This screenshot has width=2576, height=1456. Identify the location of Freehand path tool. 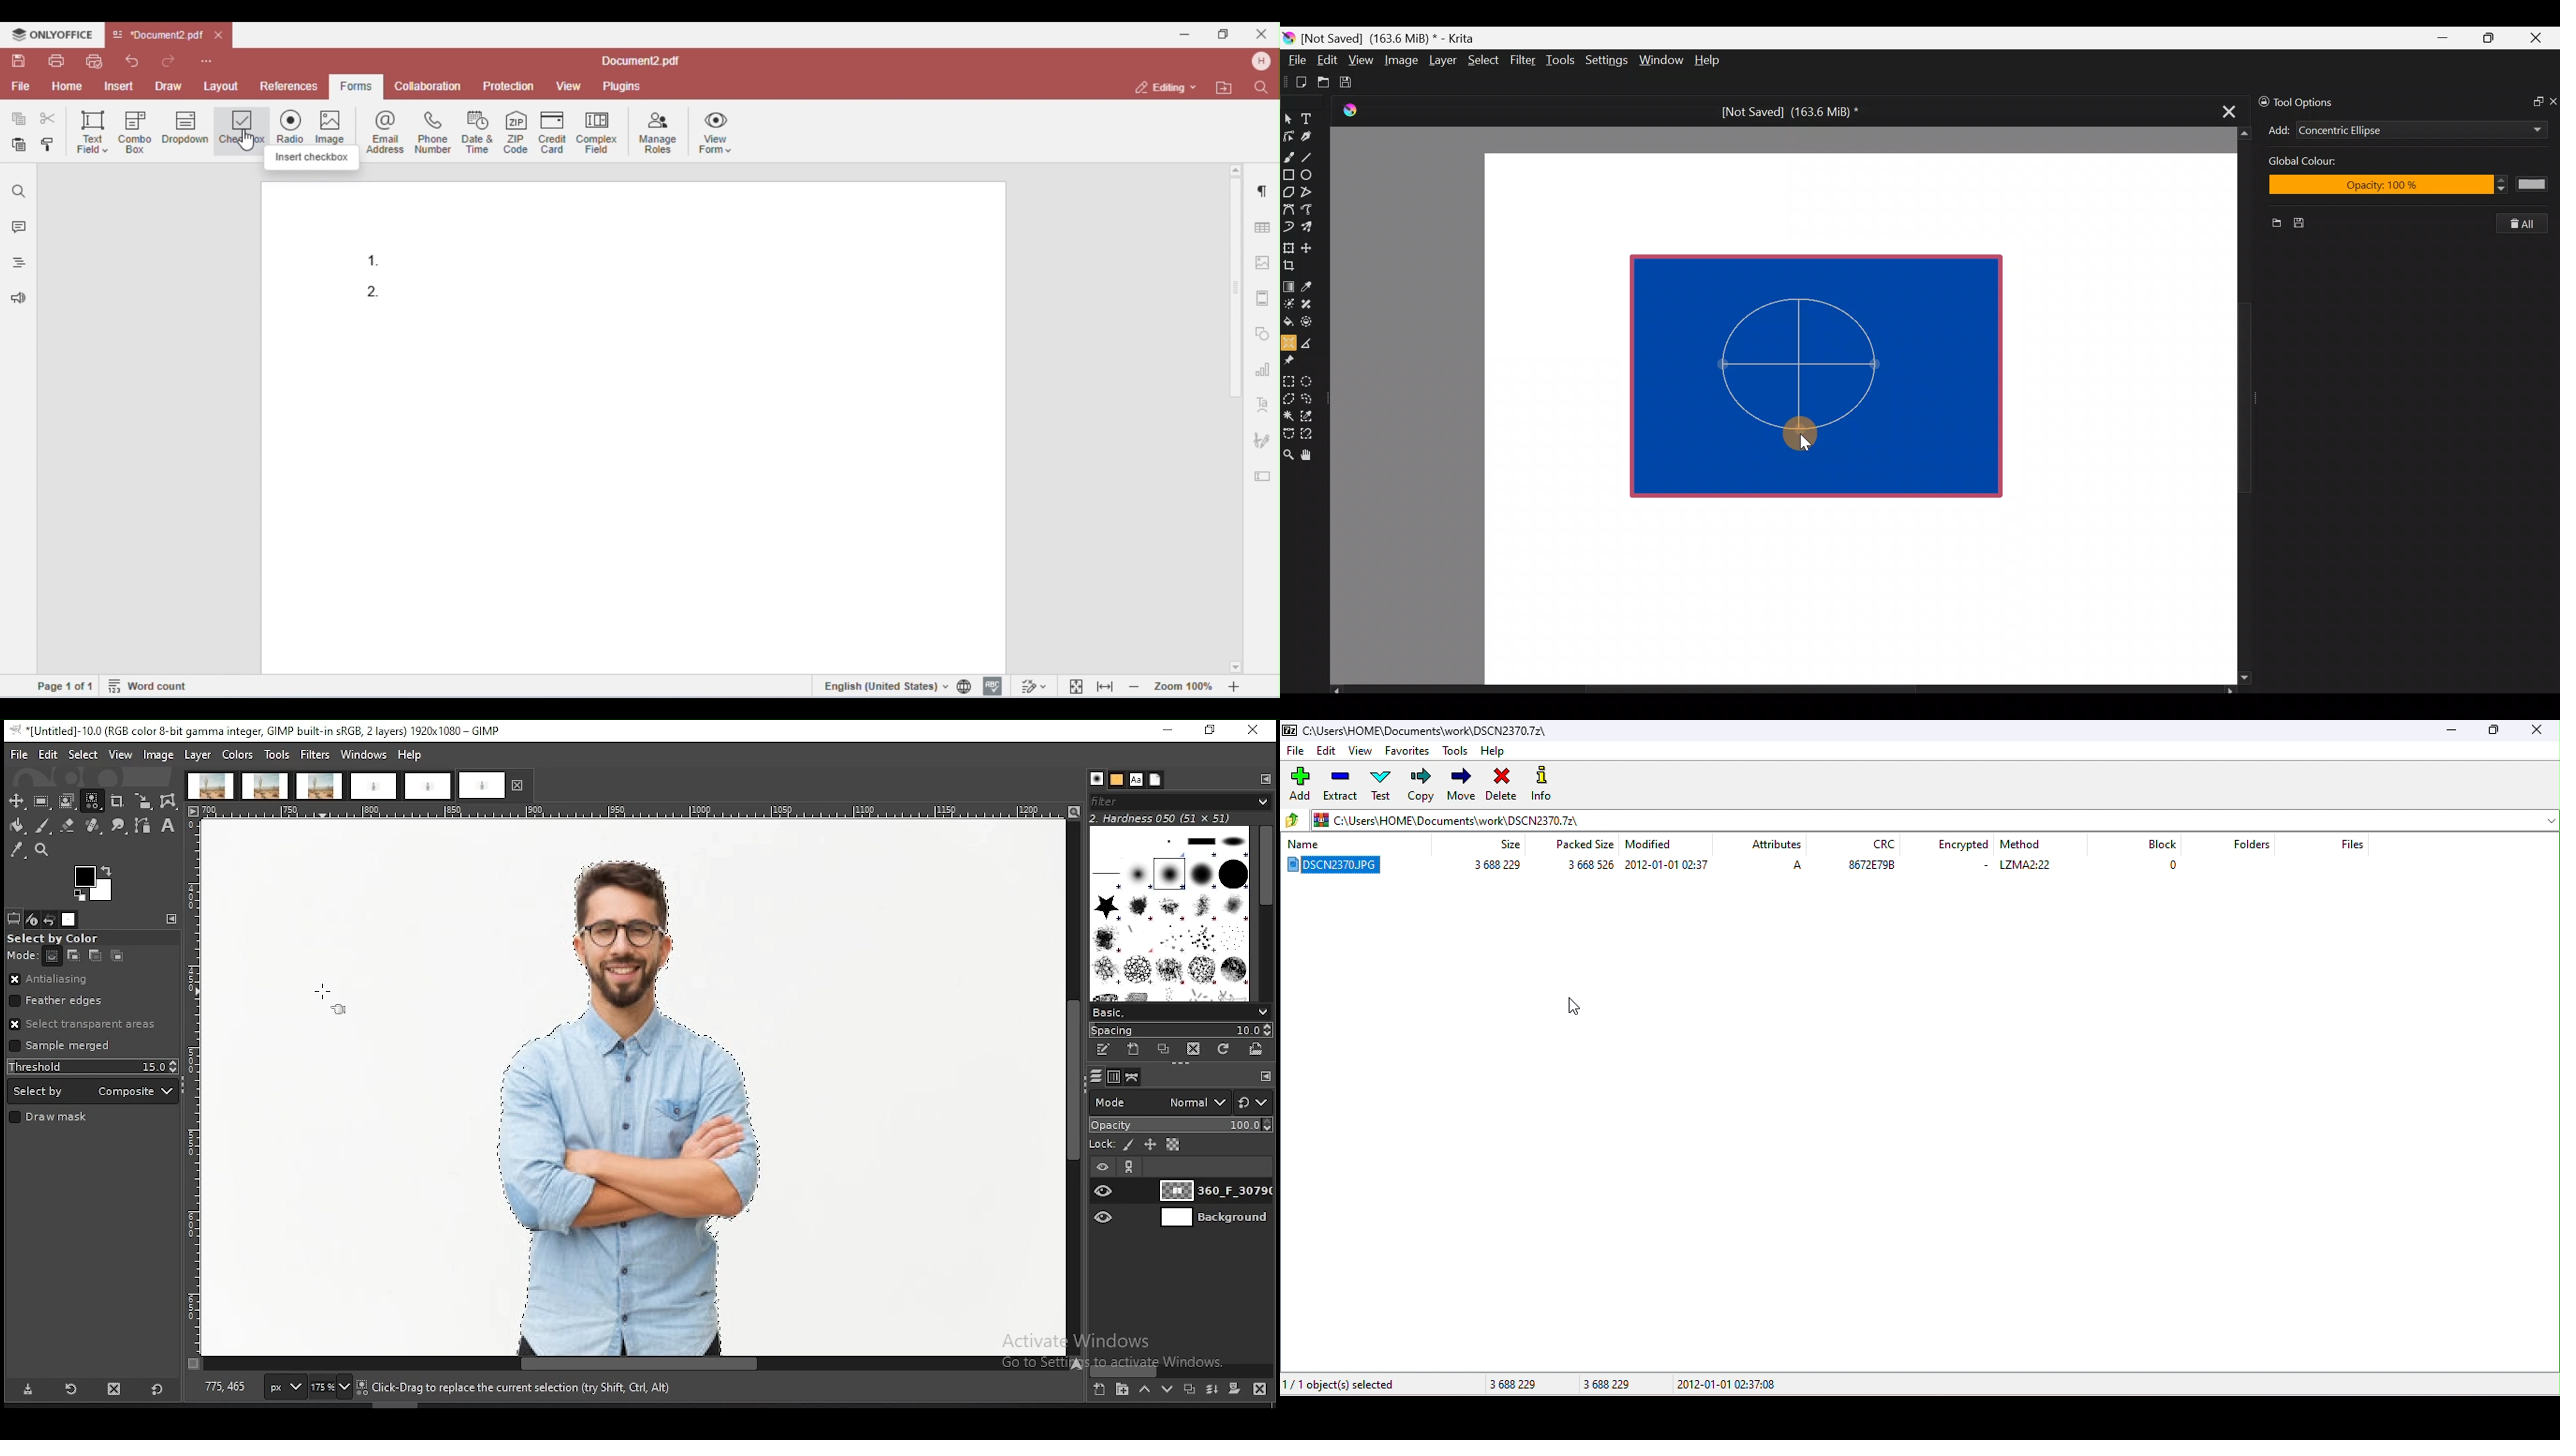
(1313, 211).